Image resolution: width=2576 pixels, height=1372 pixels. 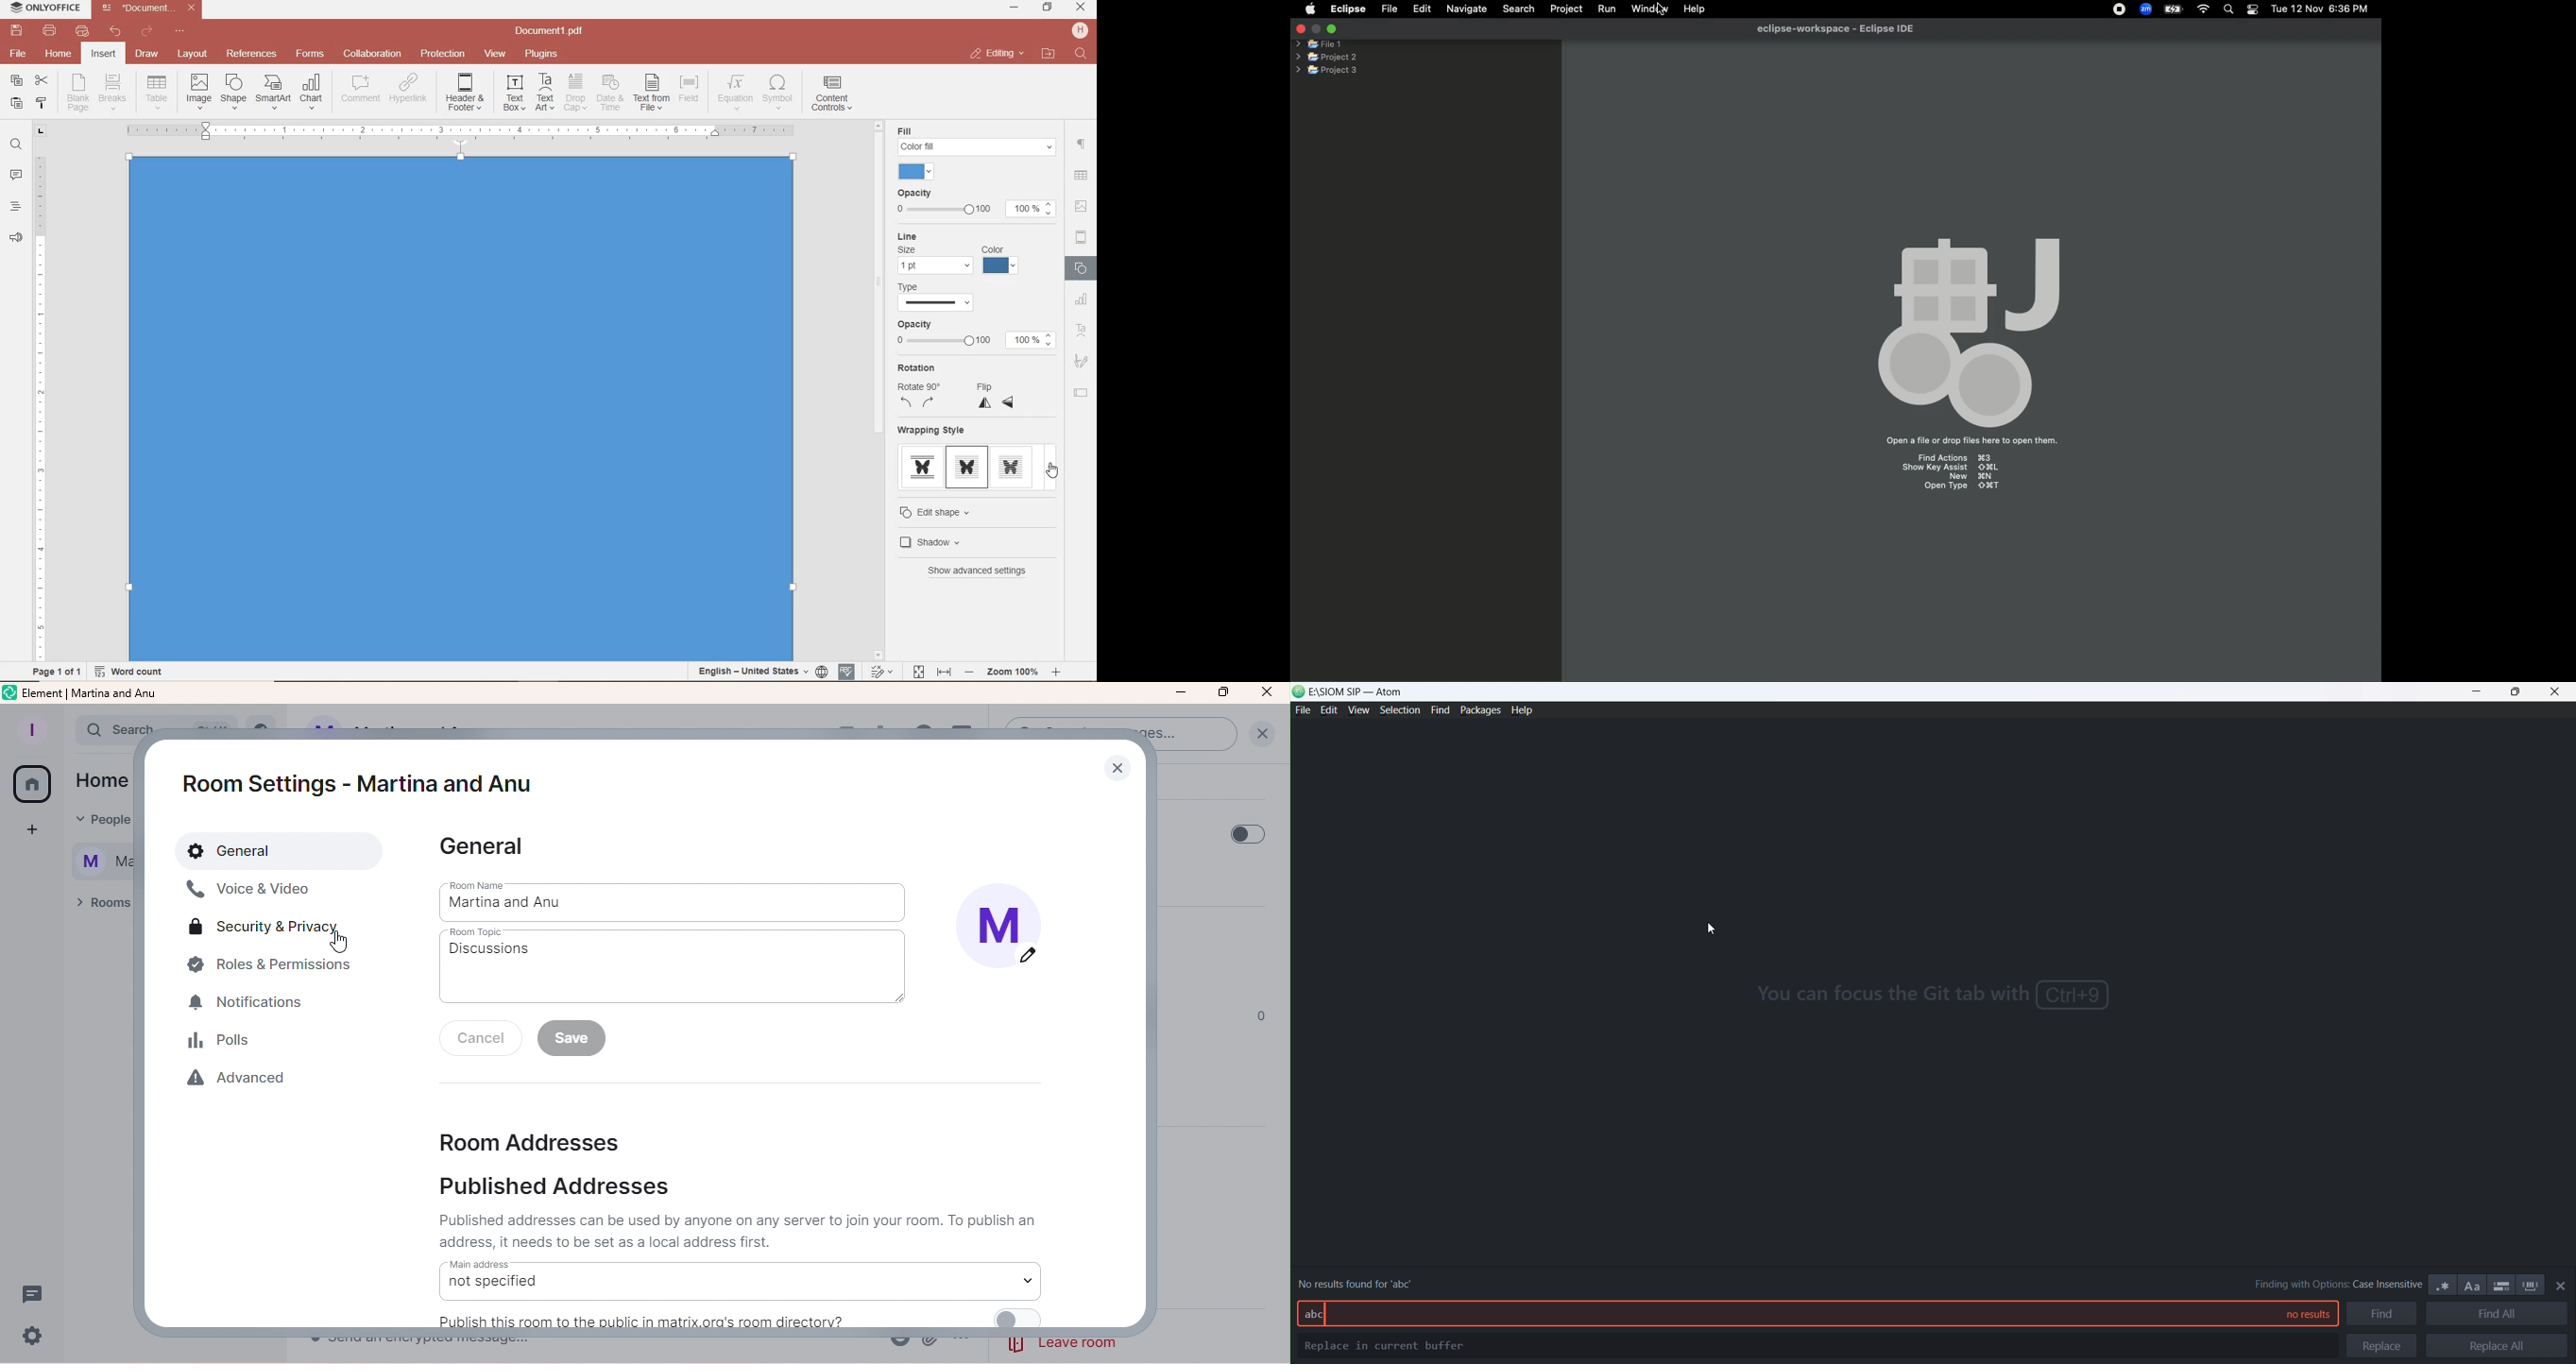 I want to click on cursor, so click(x=1713, y=930).